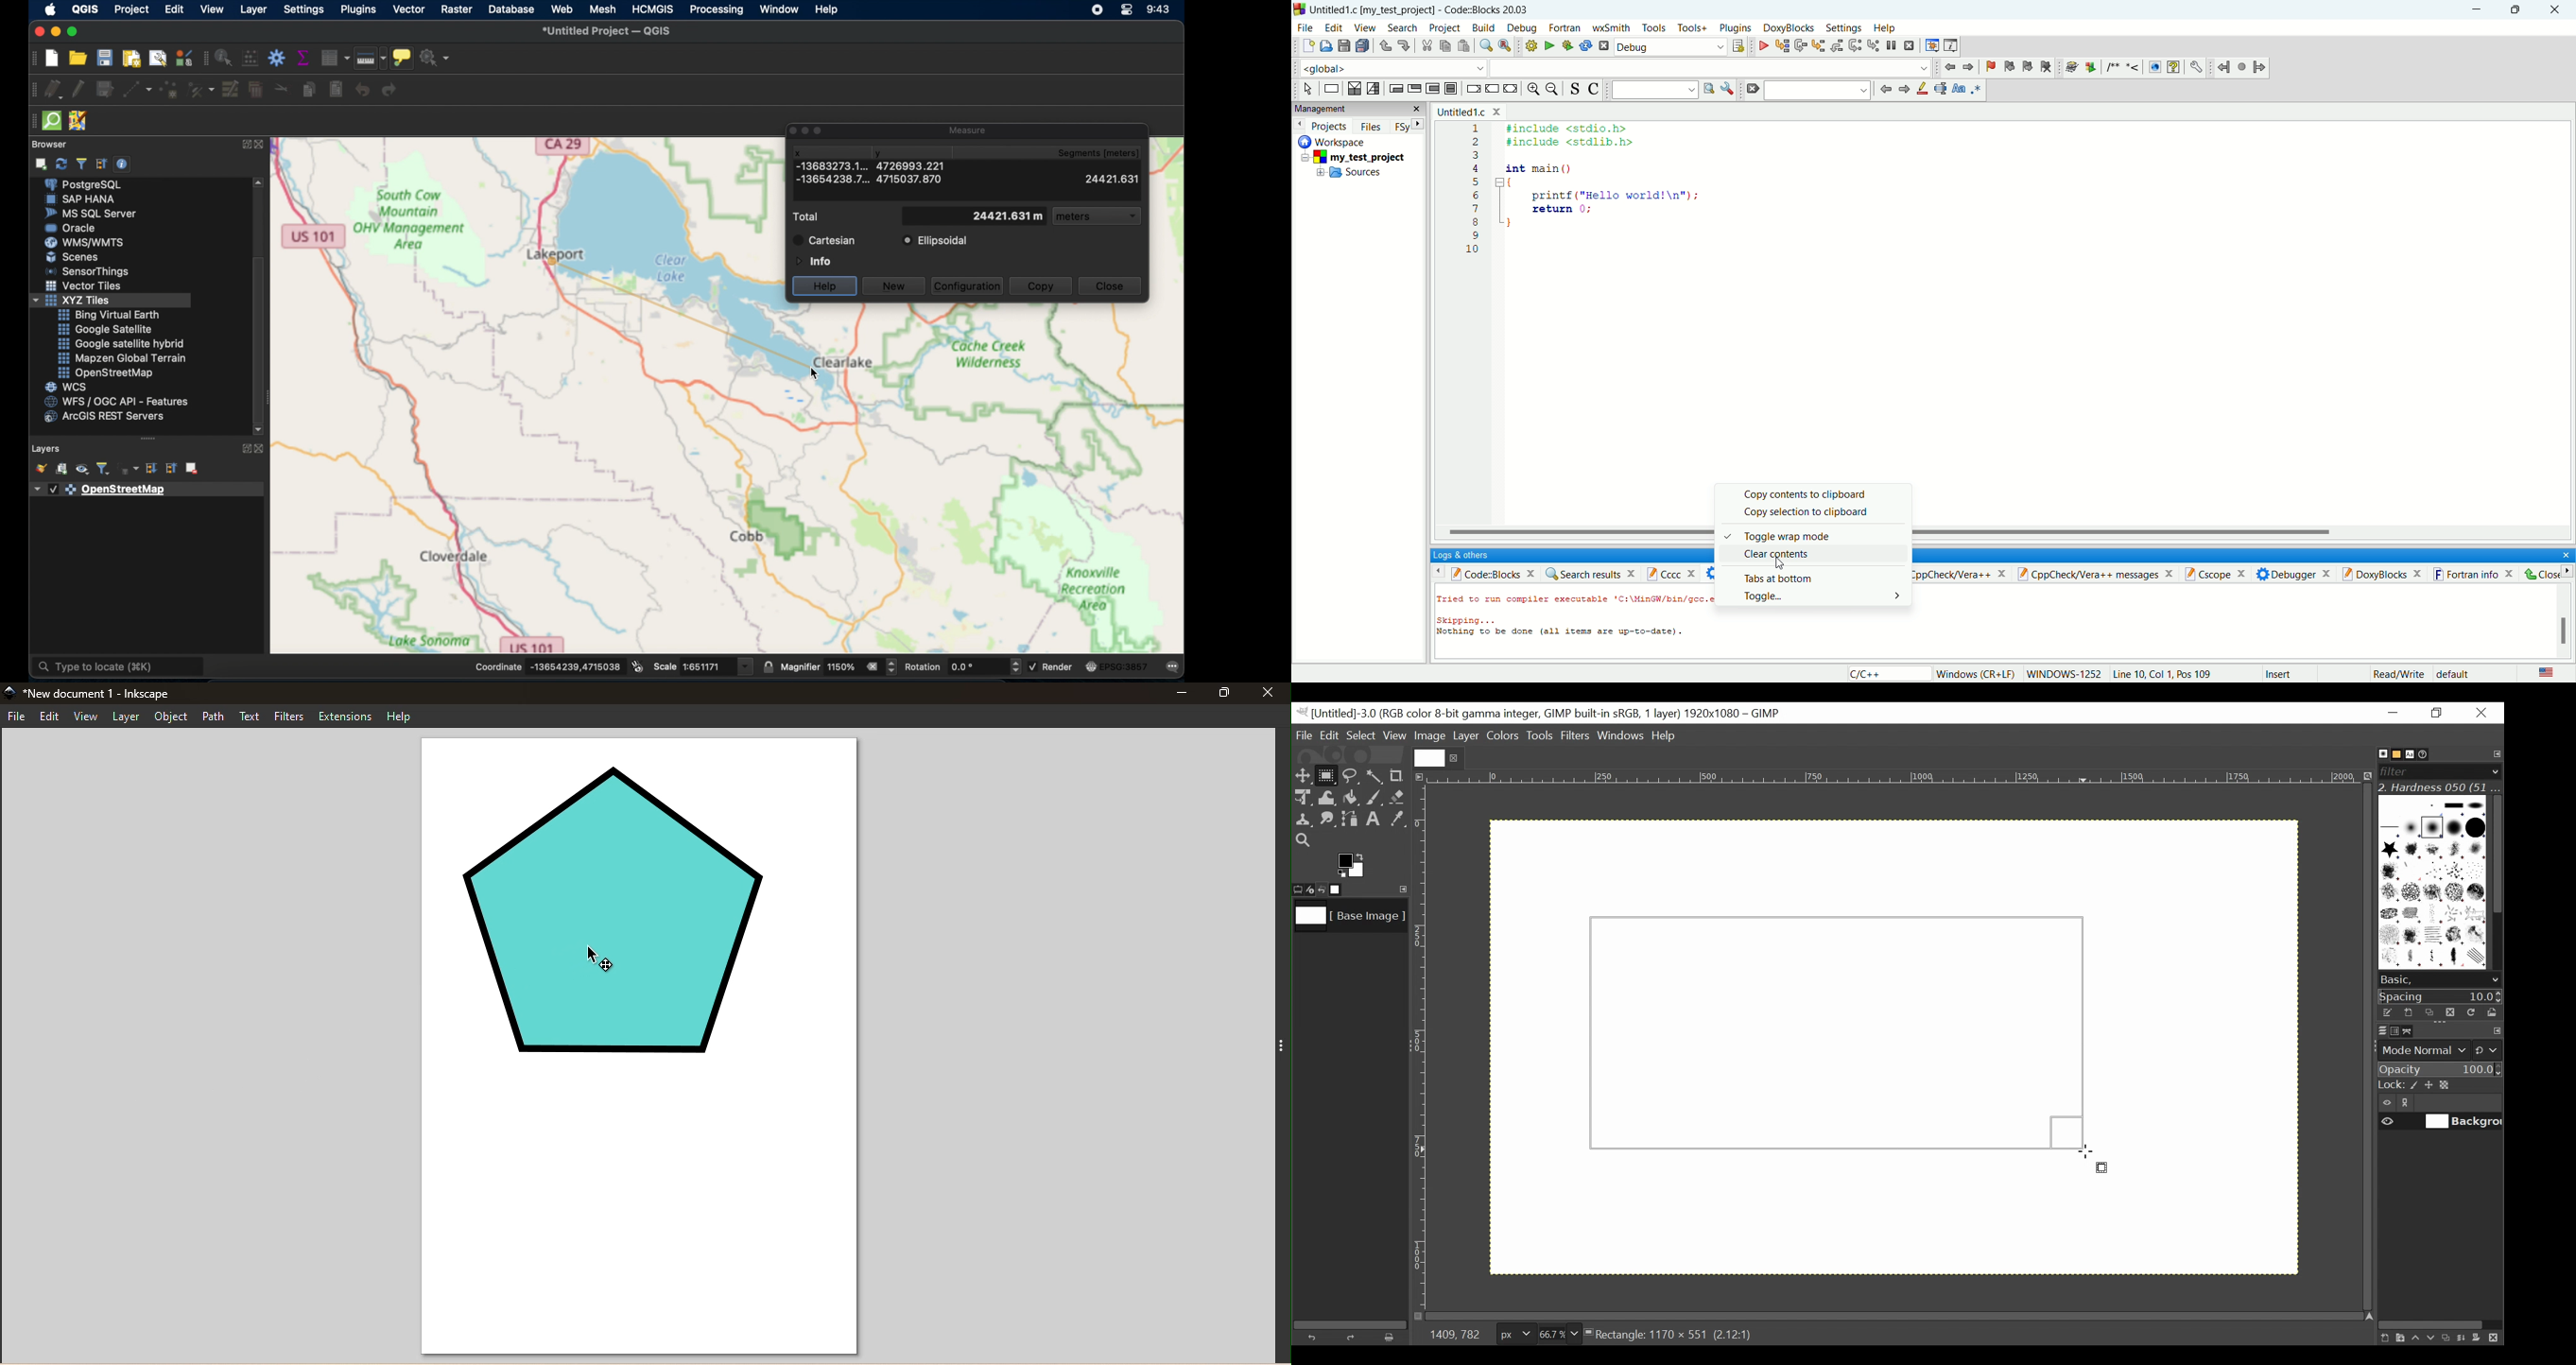 This screenshot has height=1372, width=2576. I want to click on wxSmith, so click(1610, 29).